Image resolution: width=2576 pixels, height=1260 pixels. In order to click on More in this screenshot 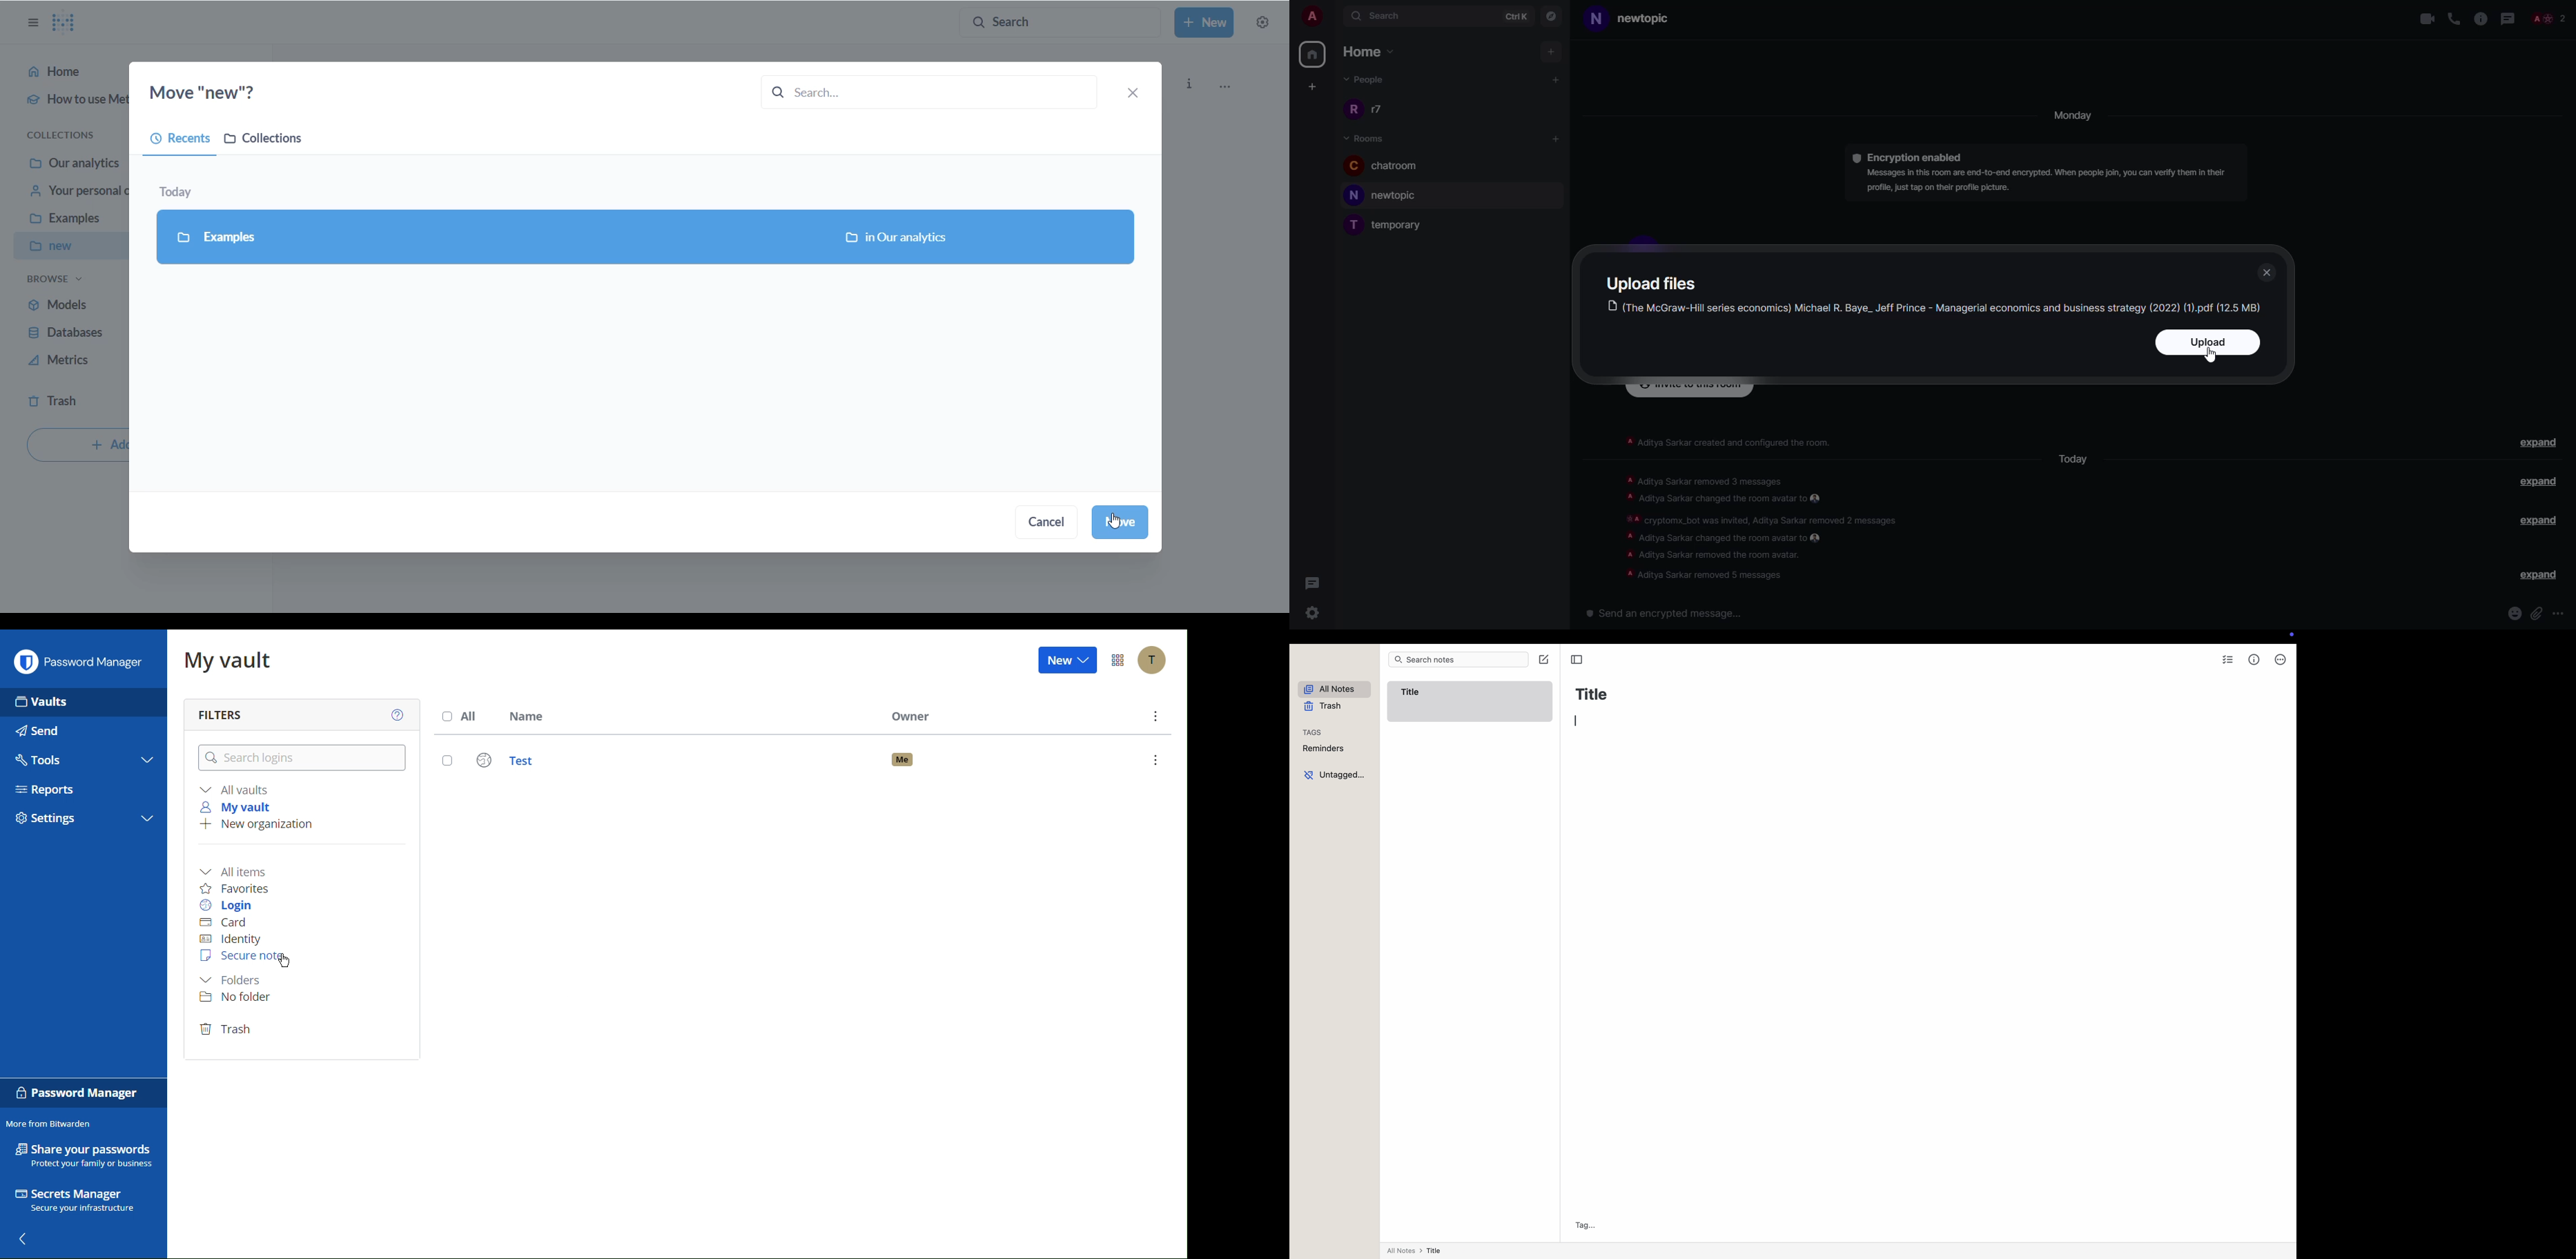, I will do `click(1157, 715)`.